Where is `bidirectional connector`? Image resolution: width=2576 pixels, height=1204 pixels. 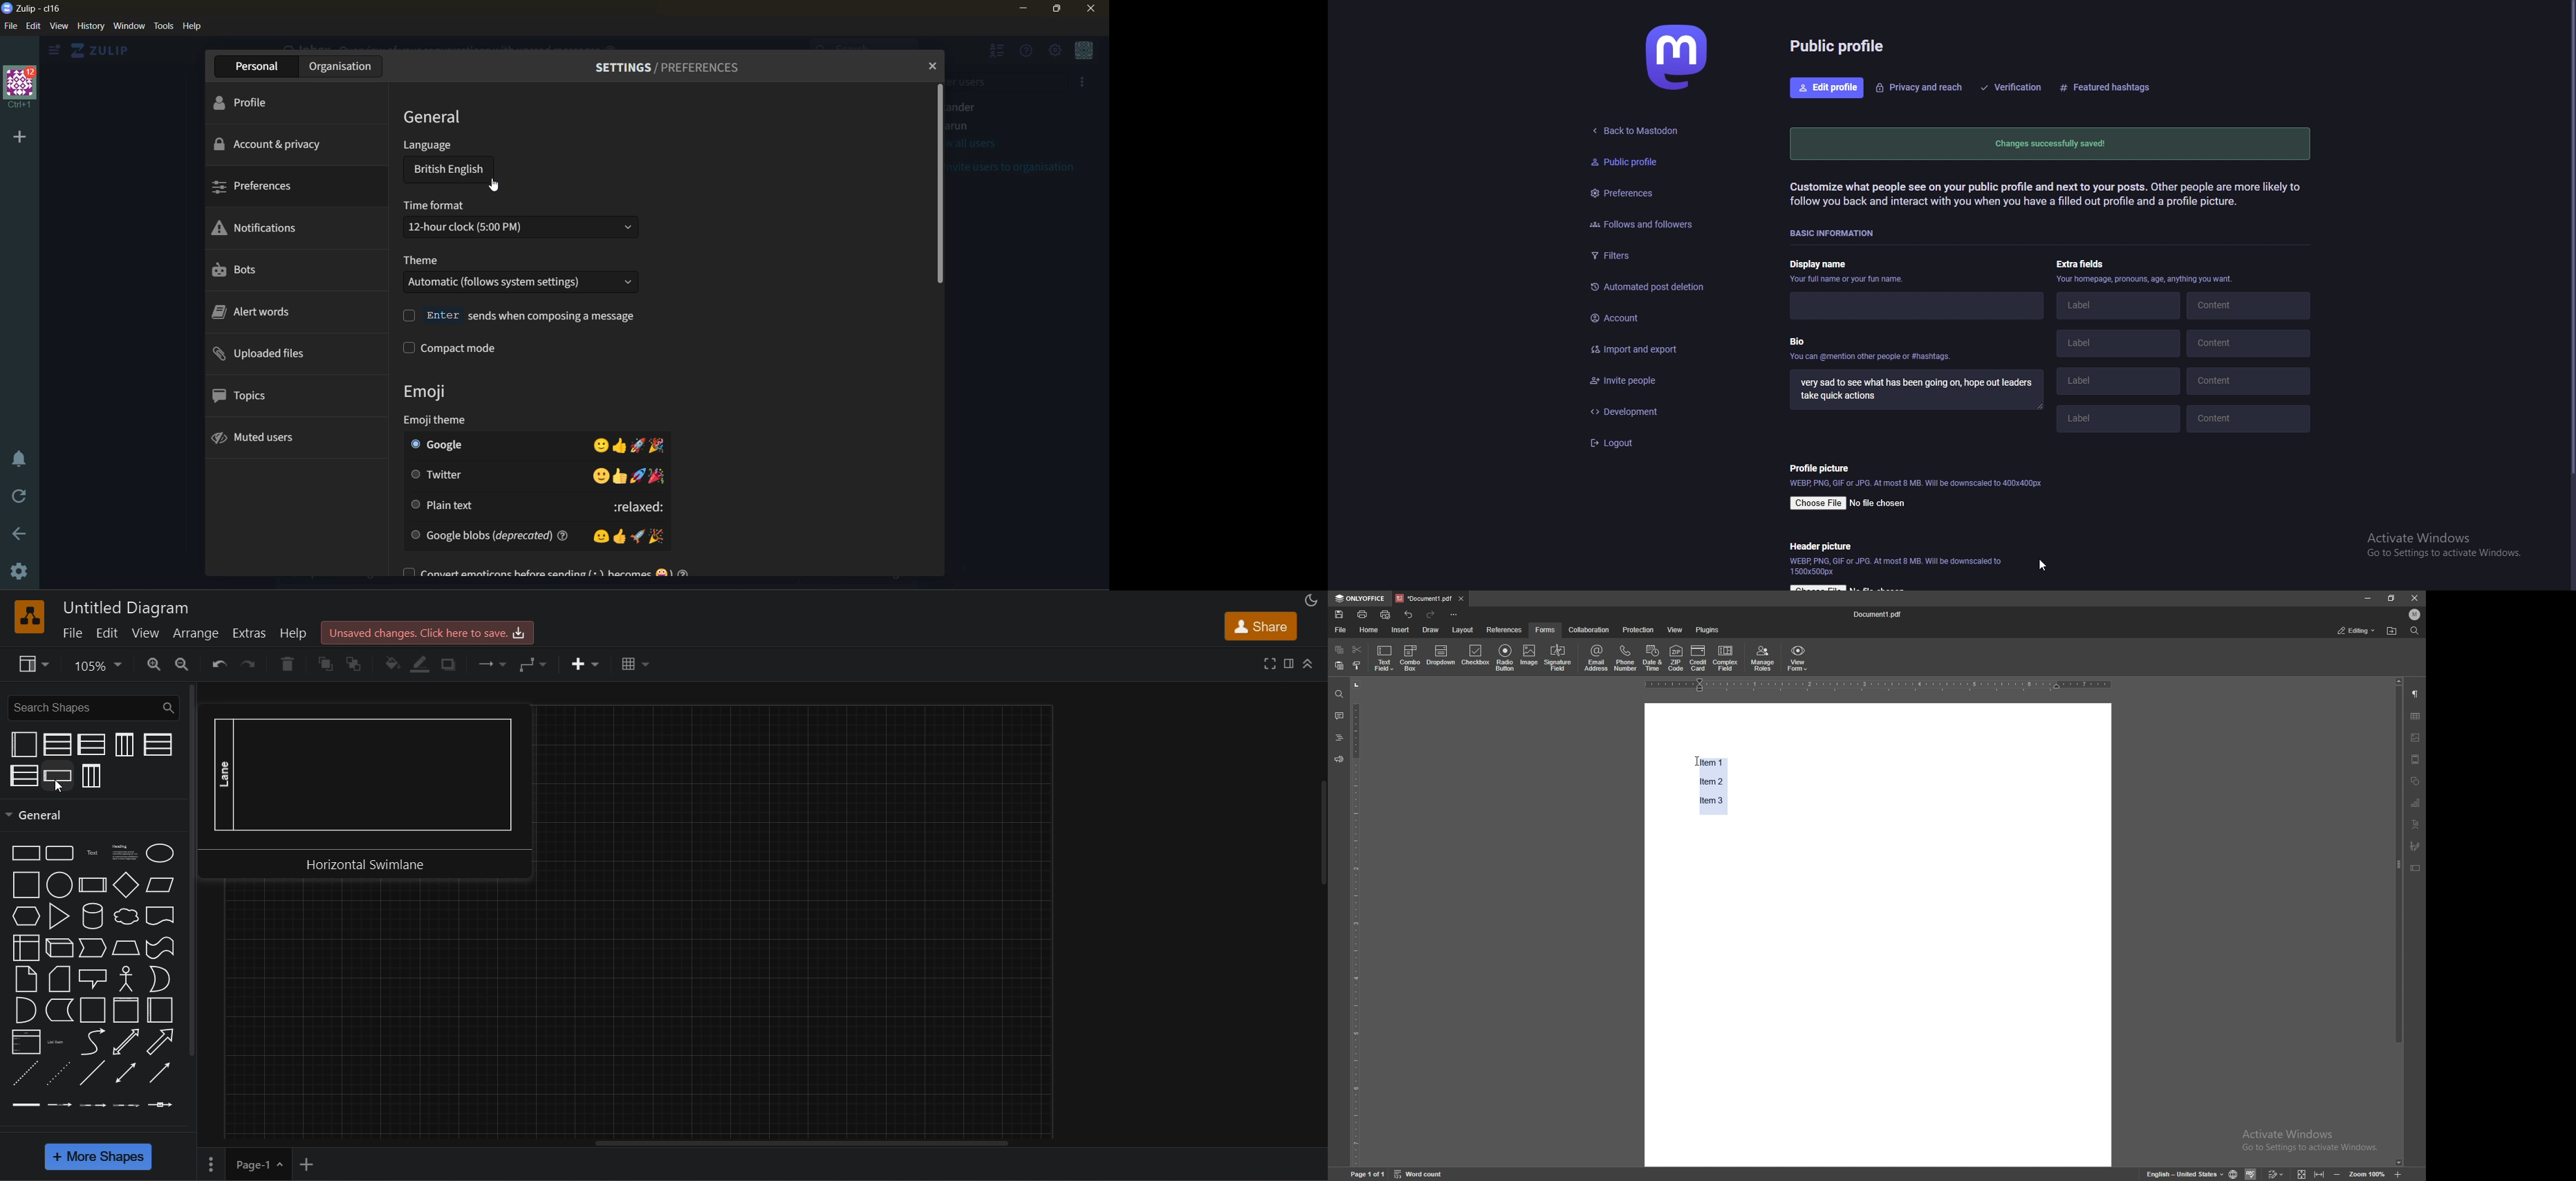
bidirectional connector is located at coordinates (125, 1073).